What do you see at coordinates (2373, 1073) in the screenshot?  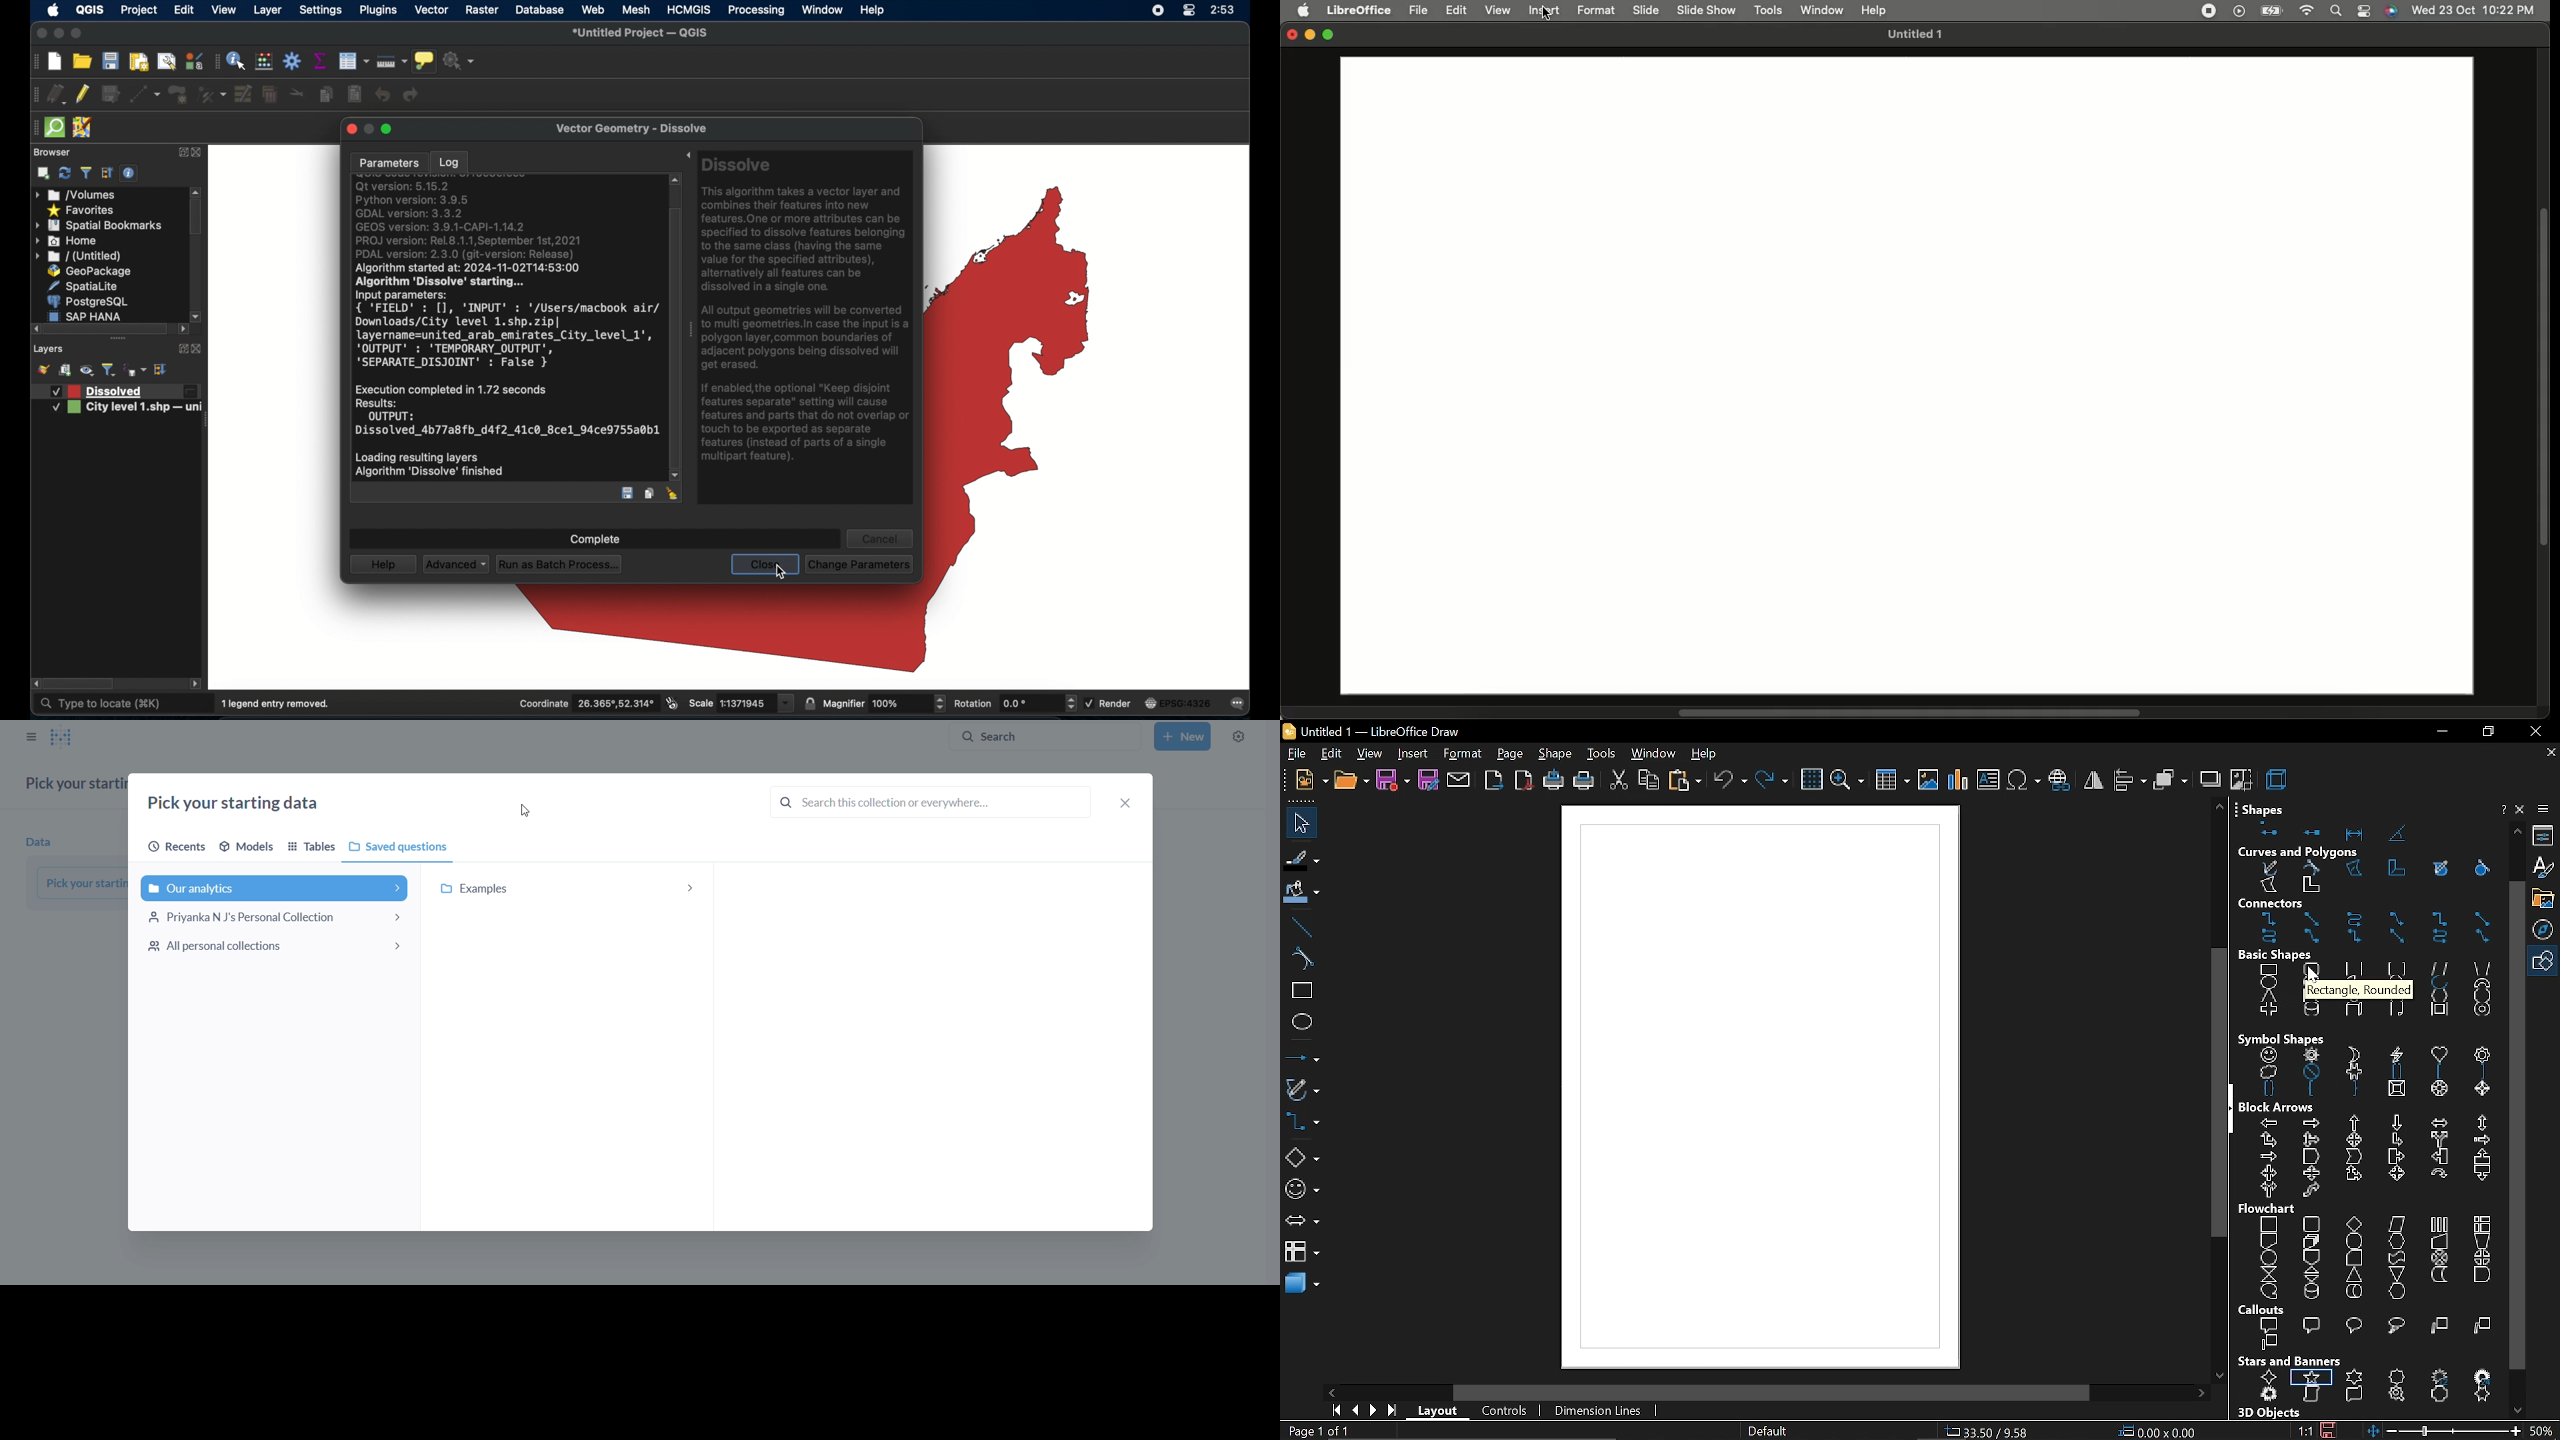 I see `symbol shapes` at bounding box center [2373, 1073].